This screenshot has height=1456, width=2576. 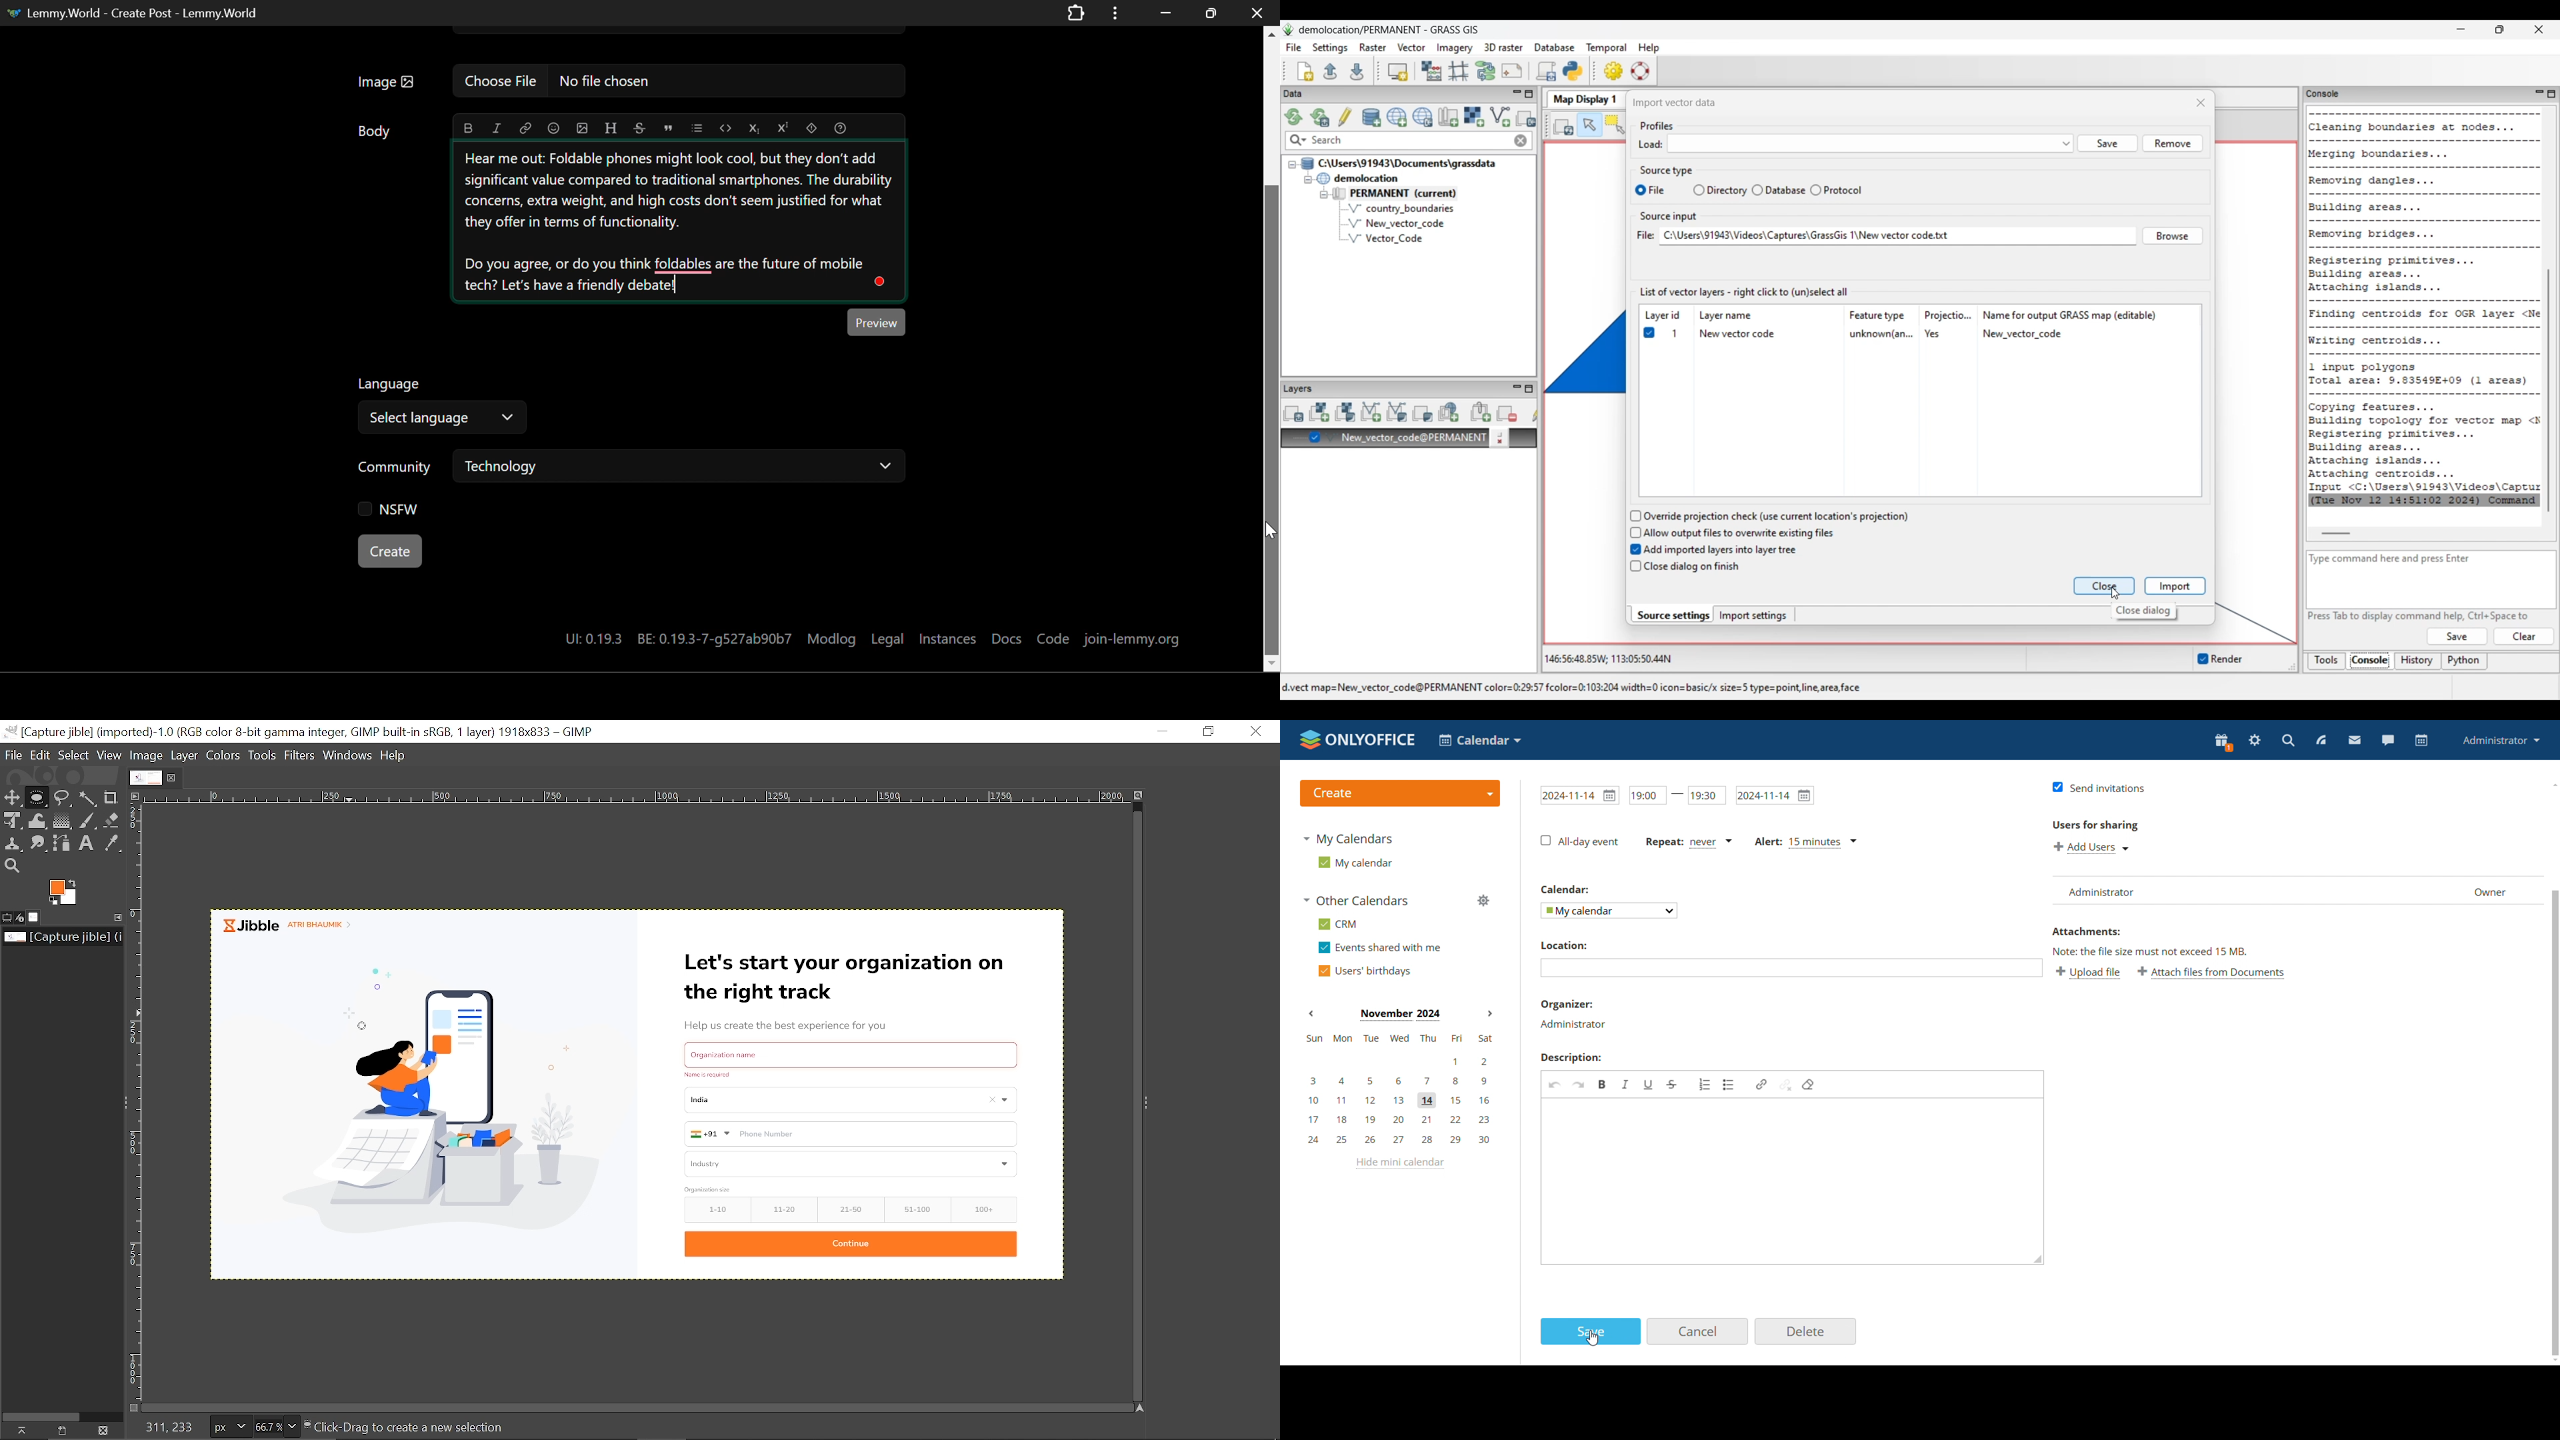 I want to click on scroll down, so click(x=2552, y=1361).